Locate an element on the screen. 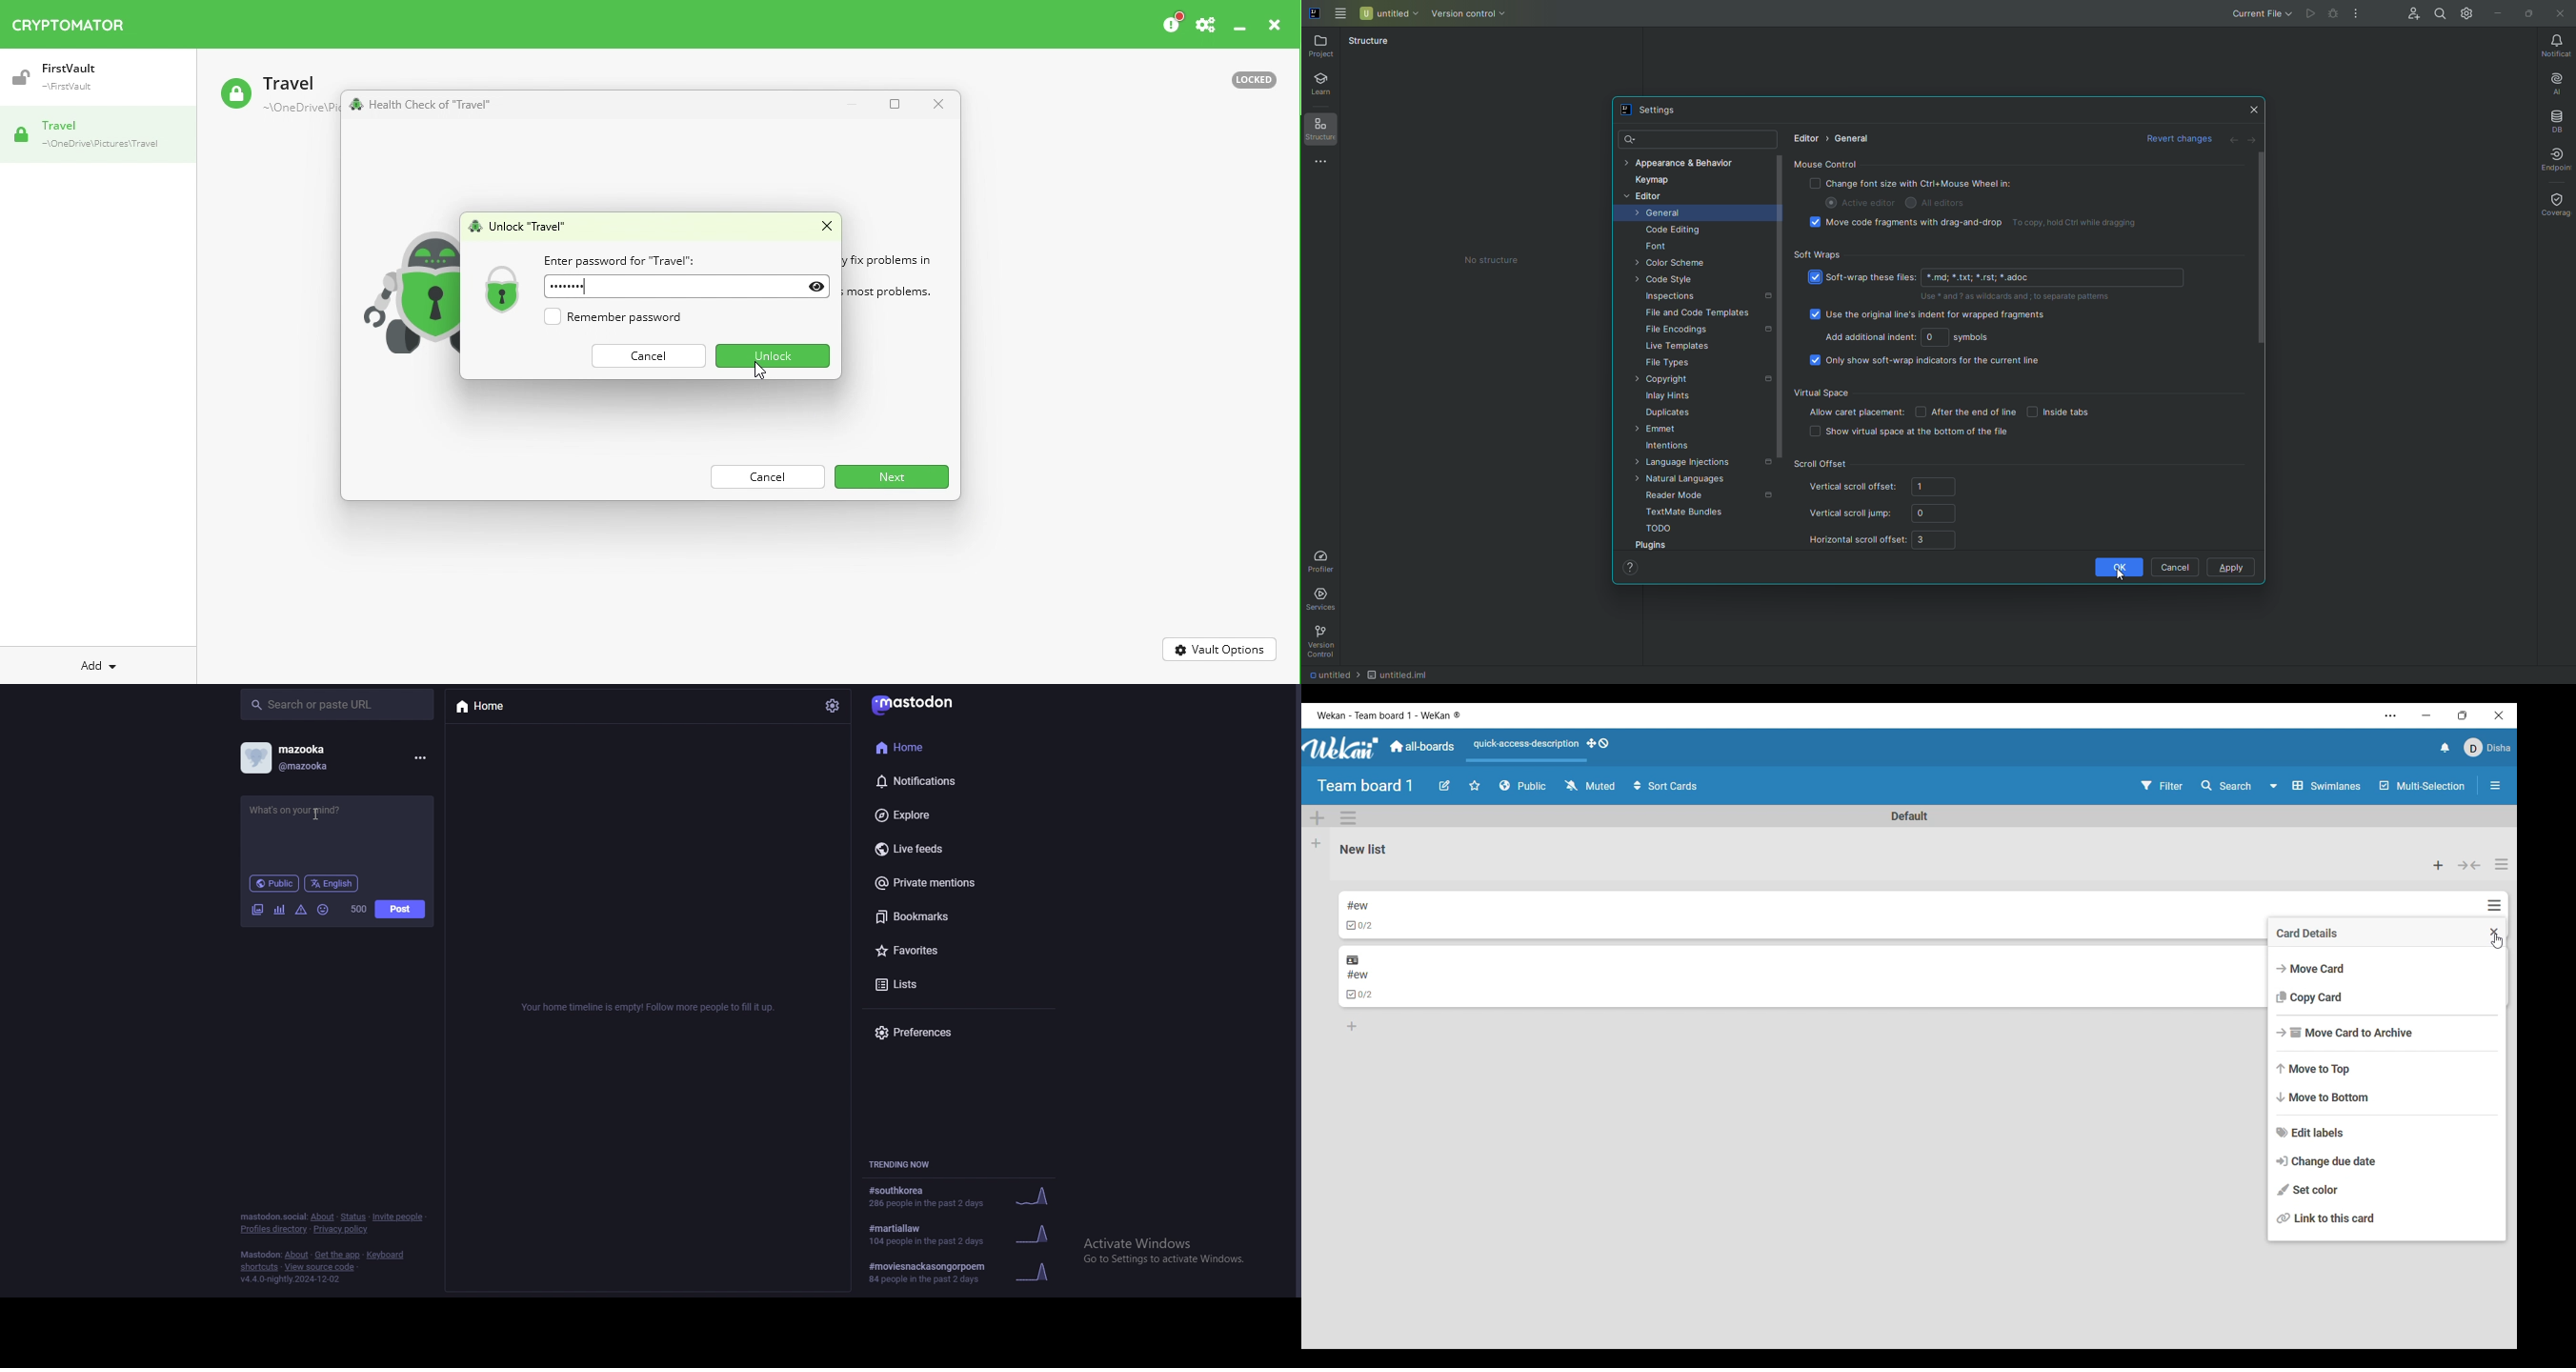 This screenshot has width=2576, height=1372. keyboard is located at coordinates (387, 1255).